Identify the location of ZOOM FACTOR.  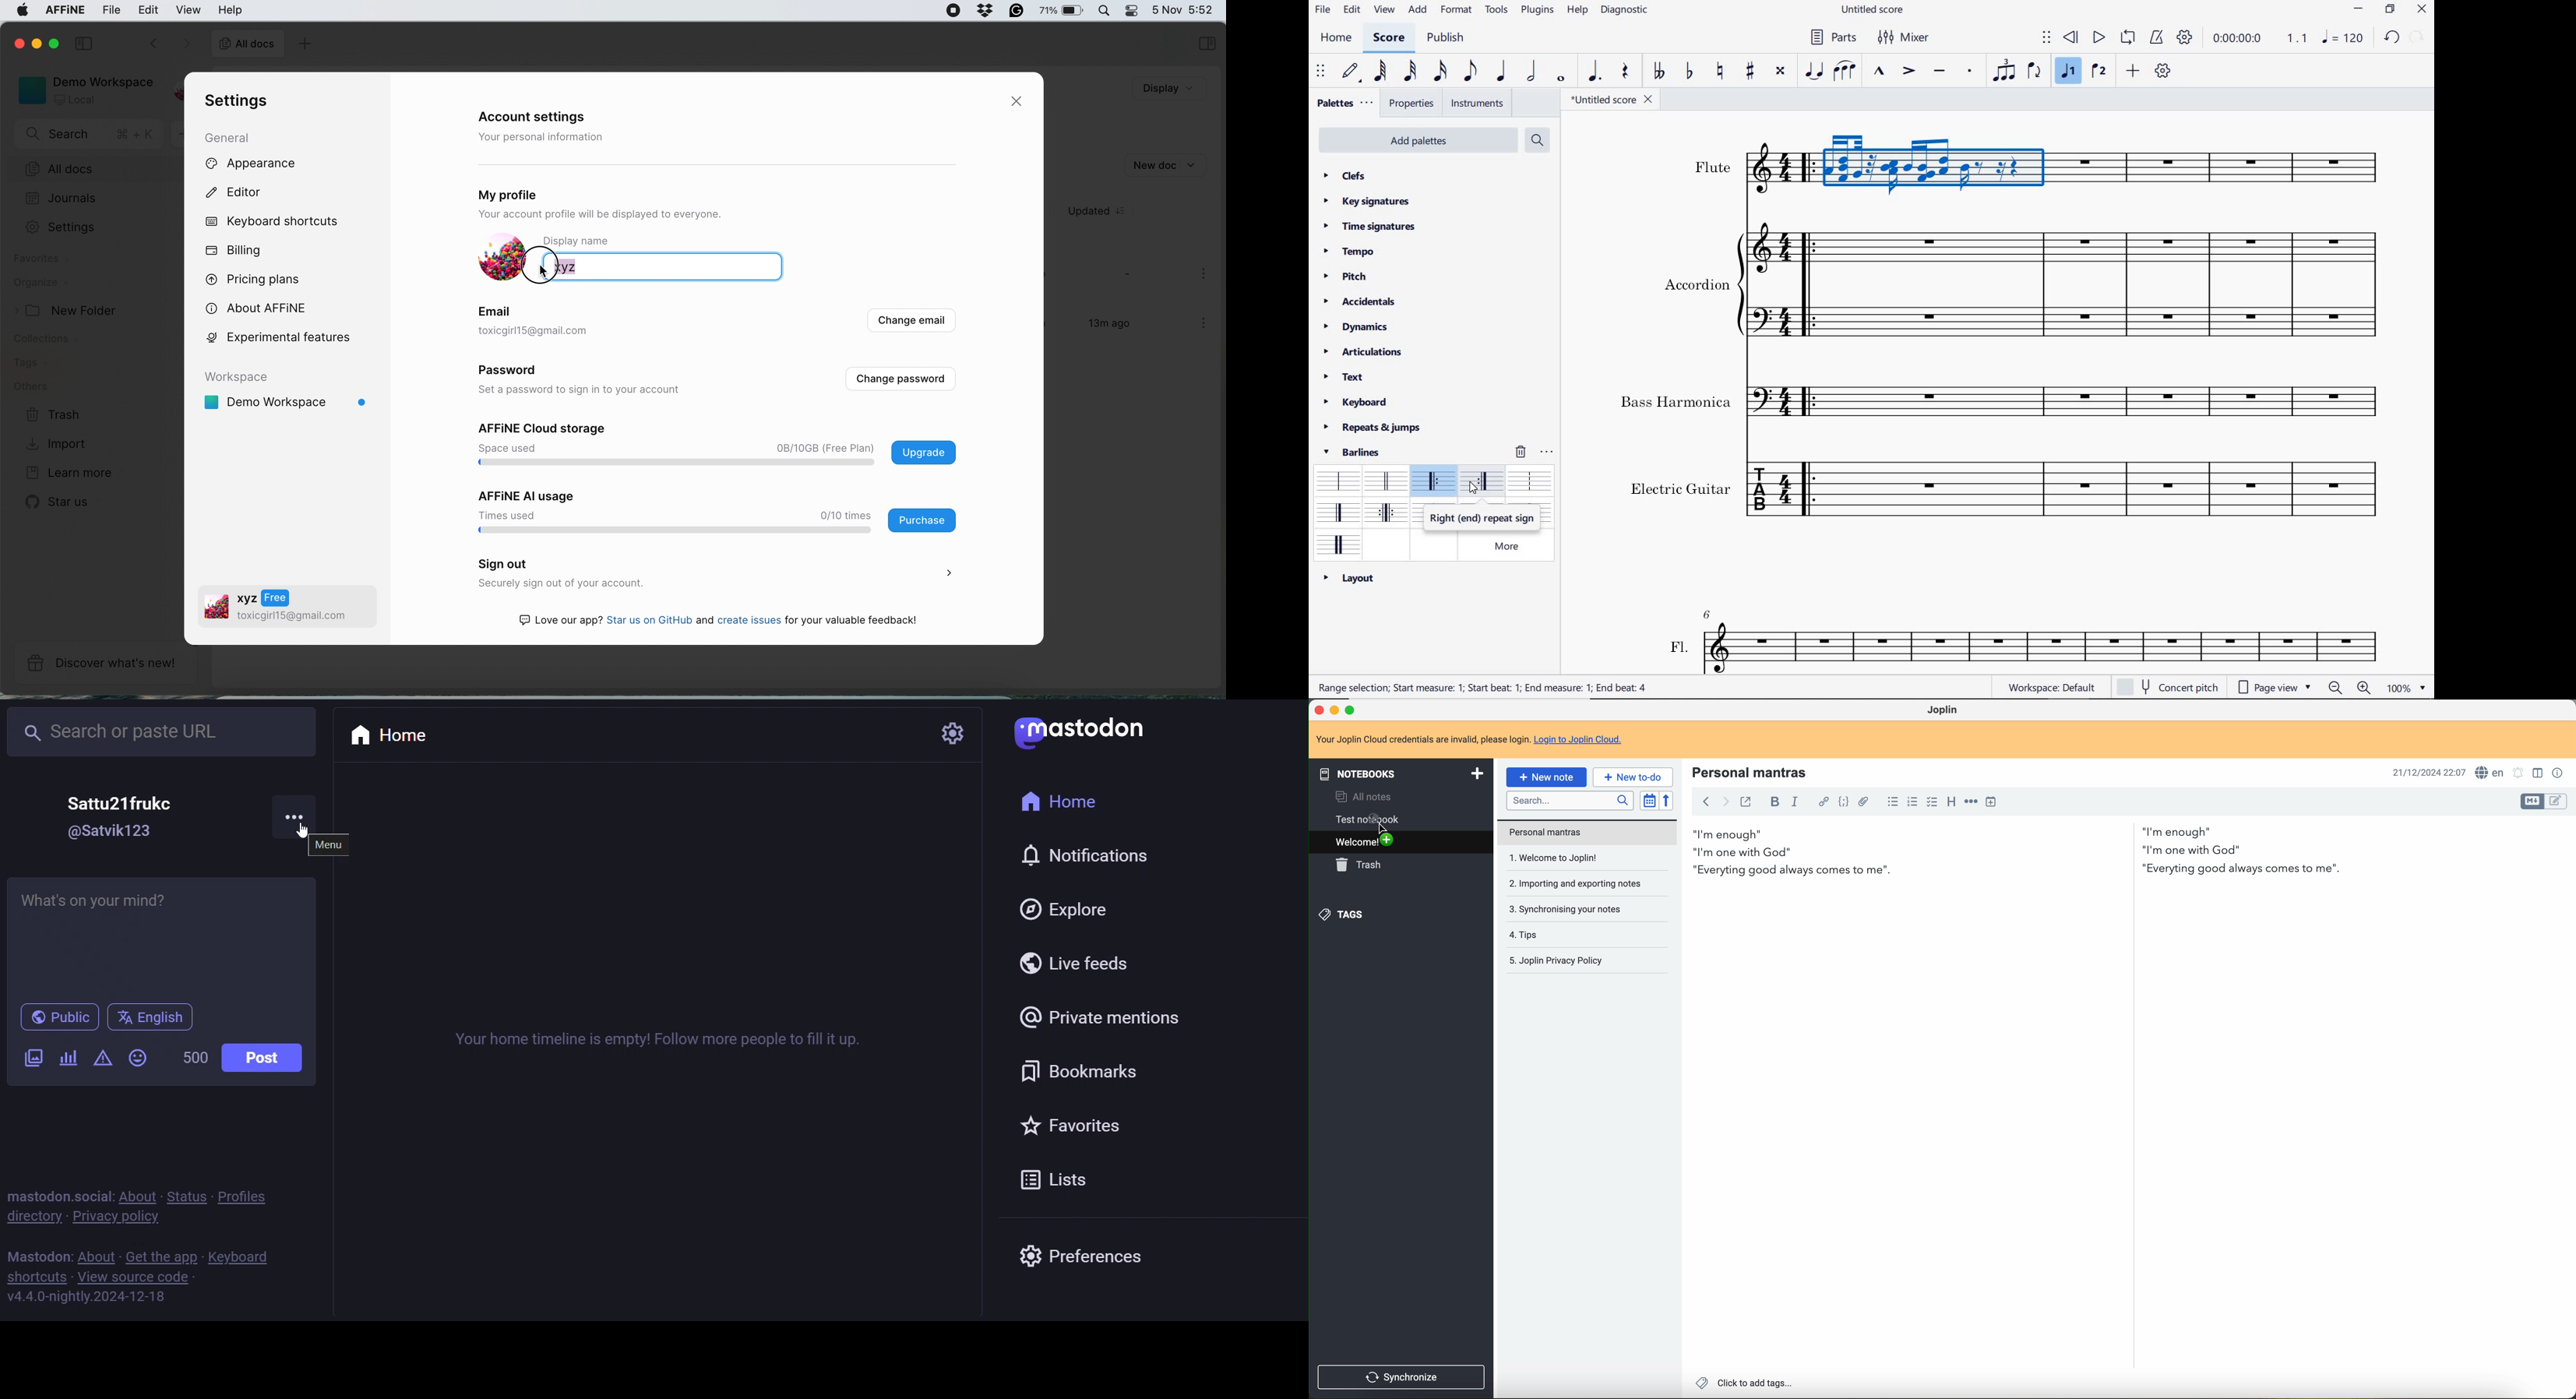
(2405, 688).